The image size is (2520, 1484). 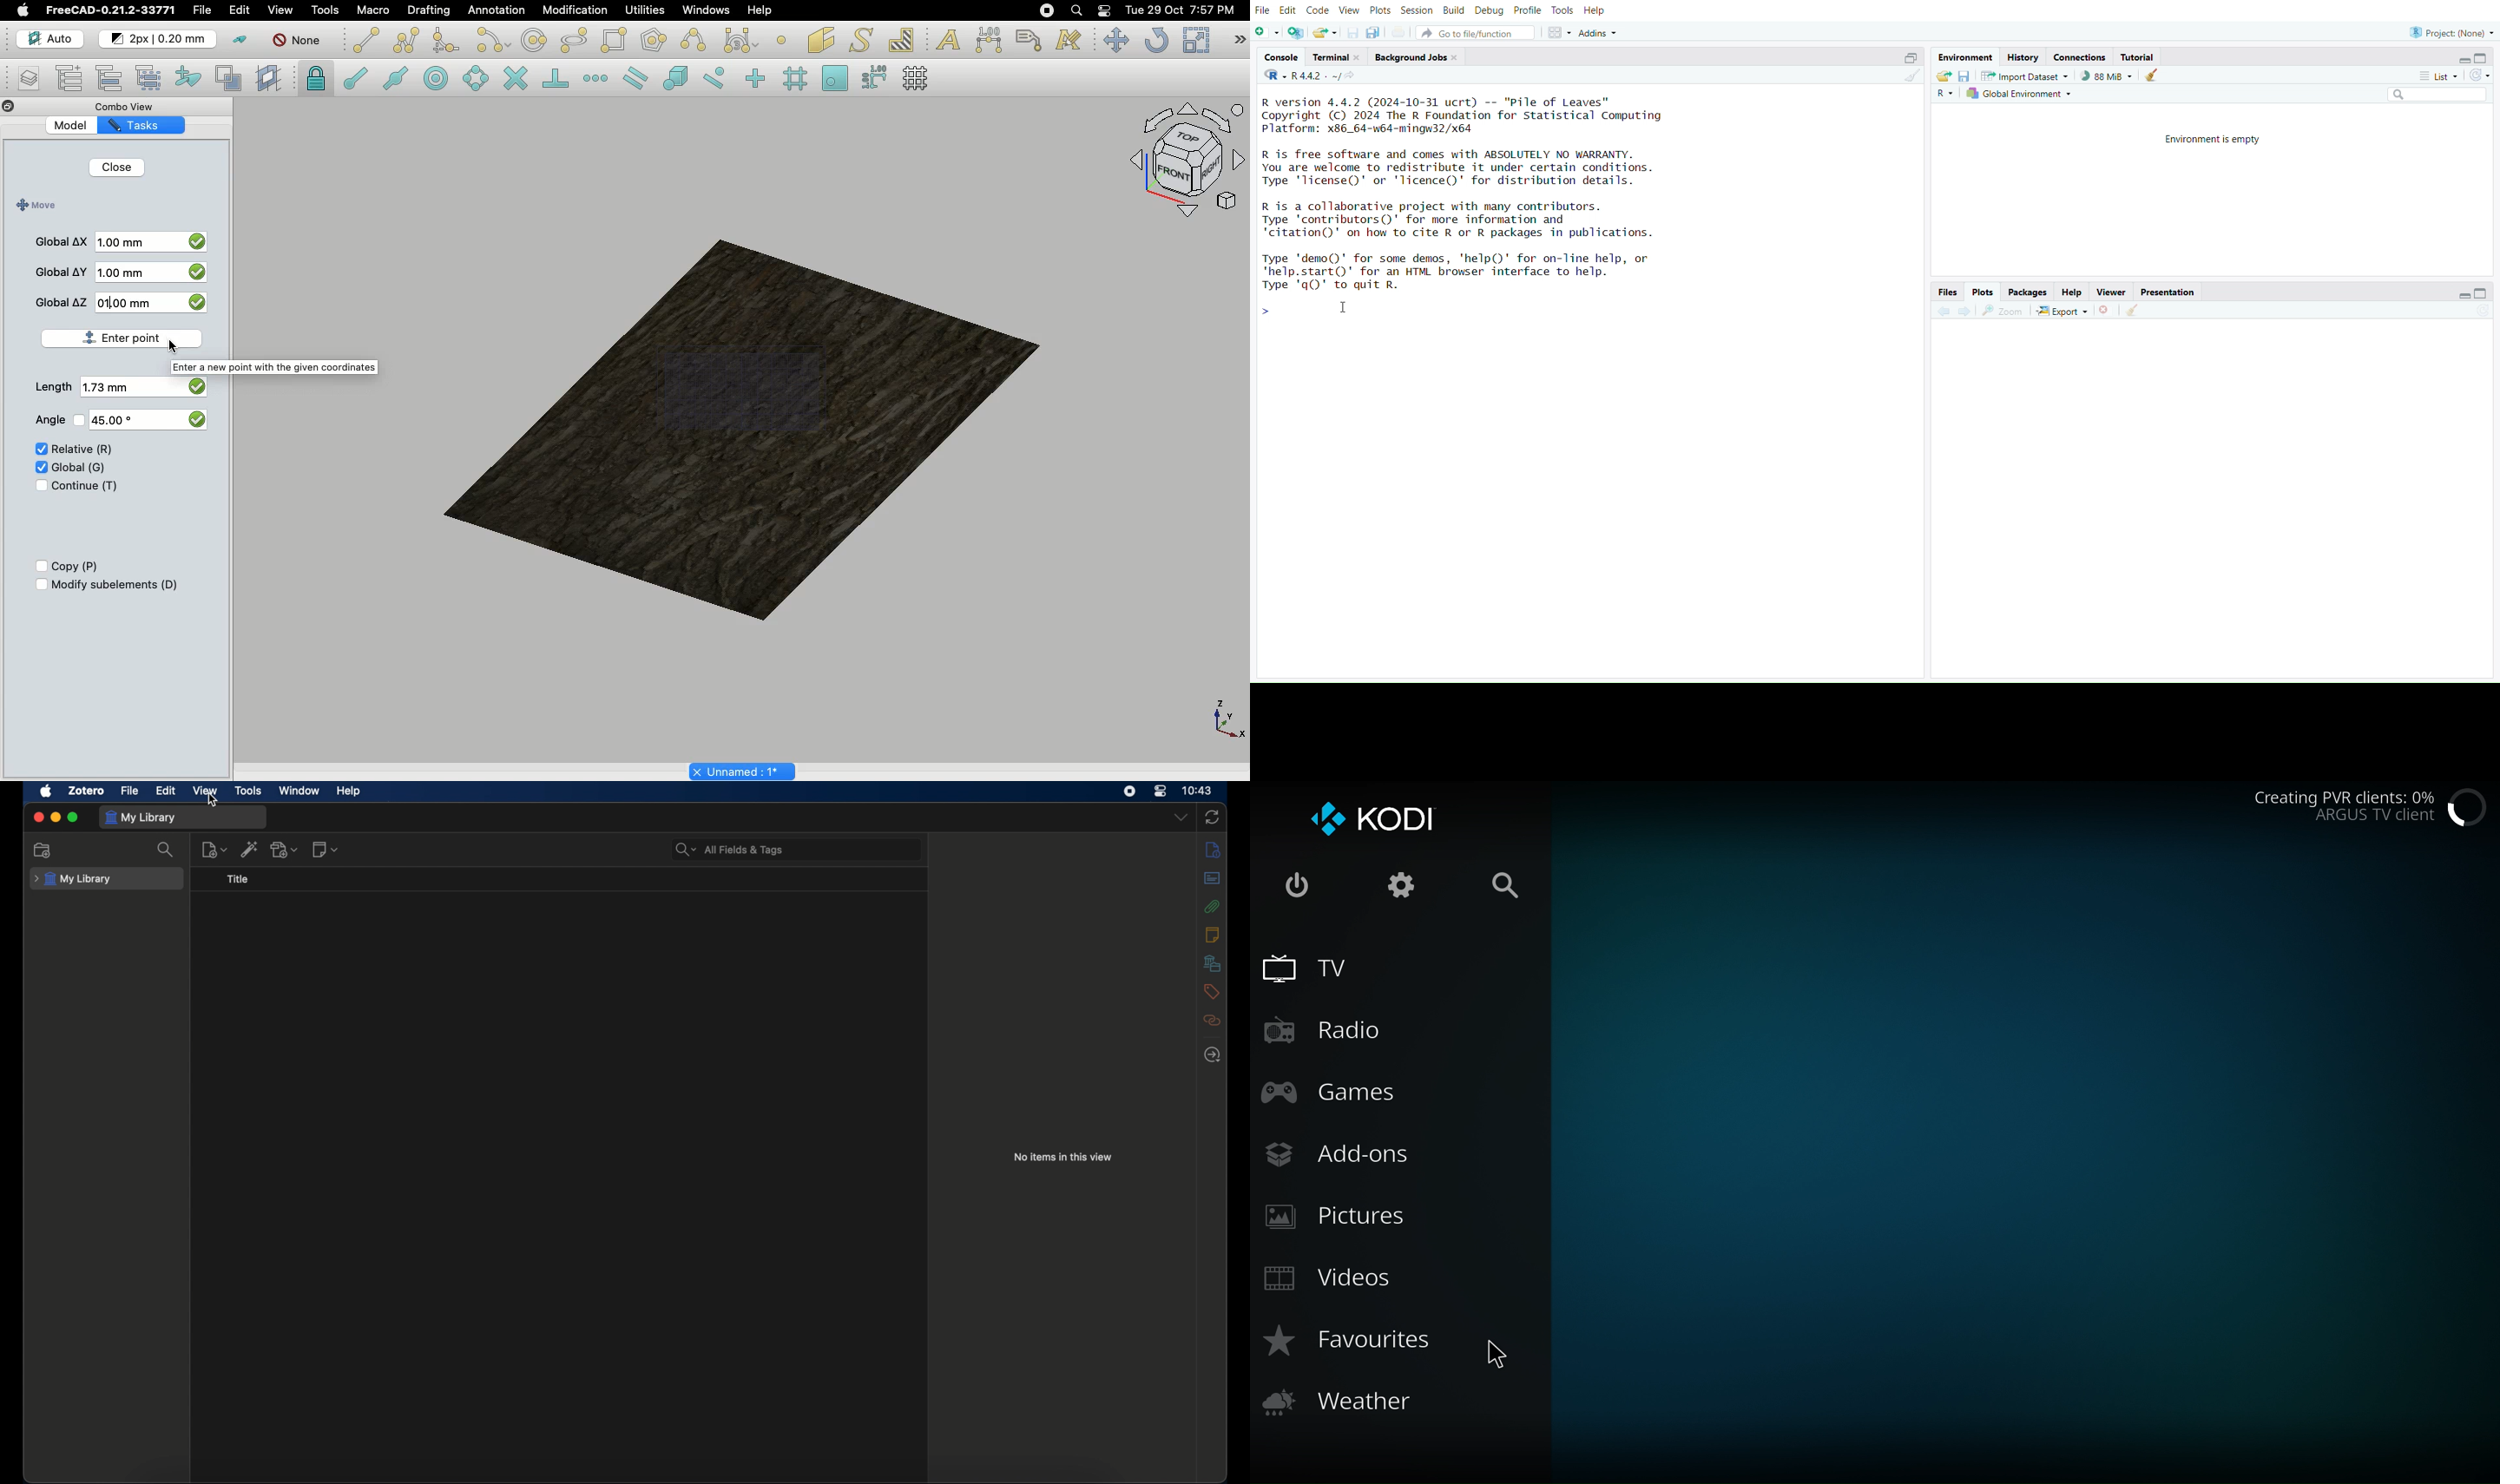 What do you see at coordinates (348, 791) in the screenshot?
I see `help` at bounding box center [348, 791].